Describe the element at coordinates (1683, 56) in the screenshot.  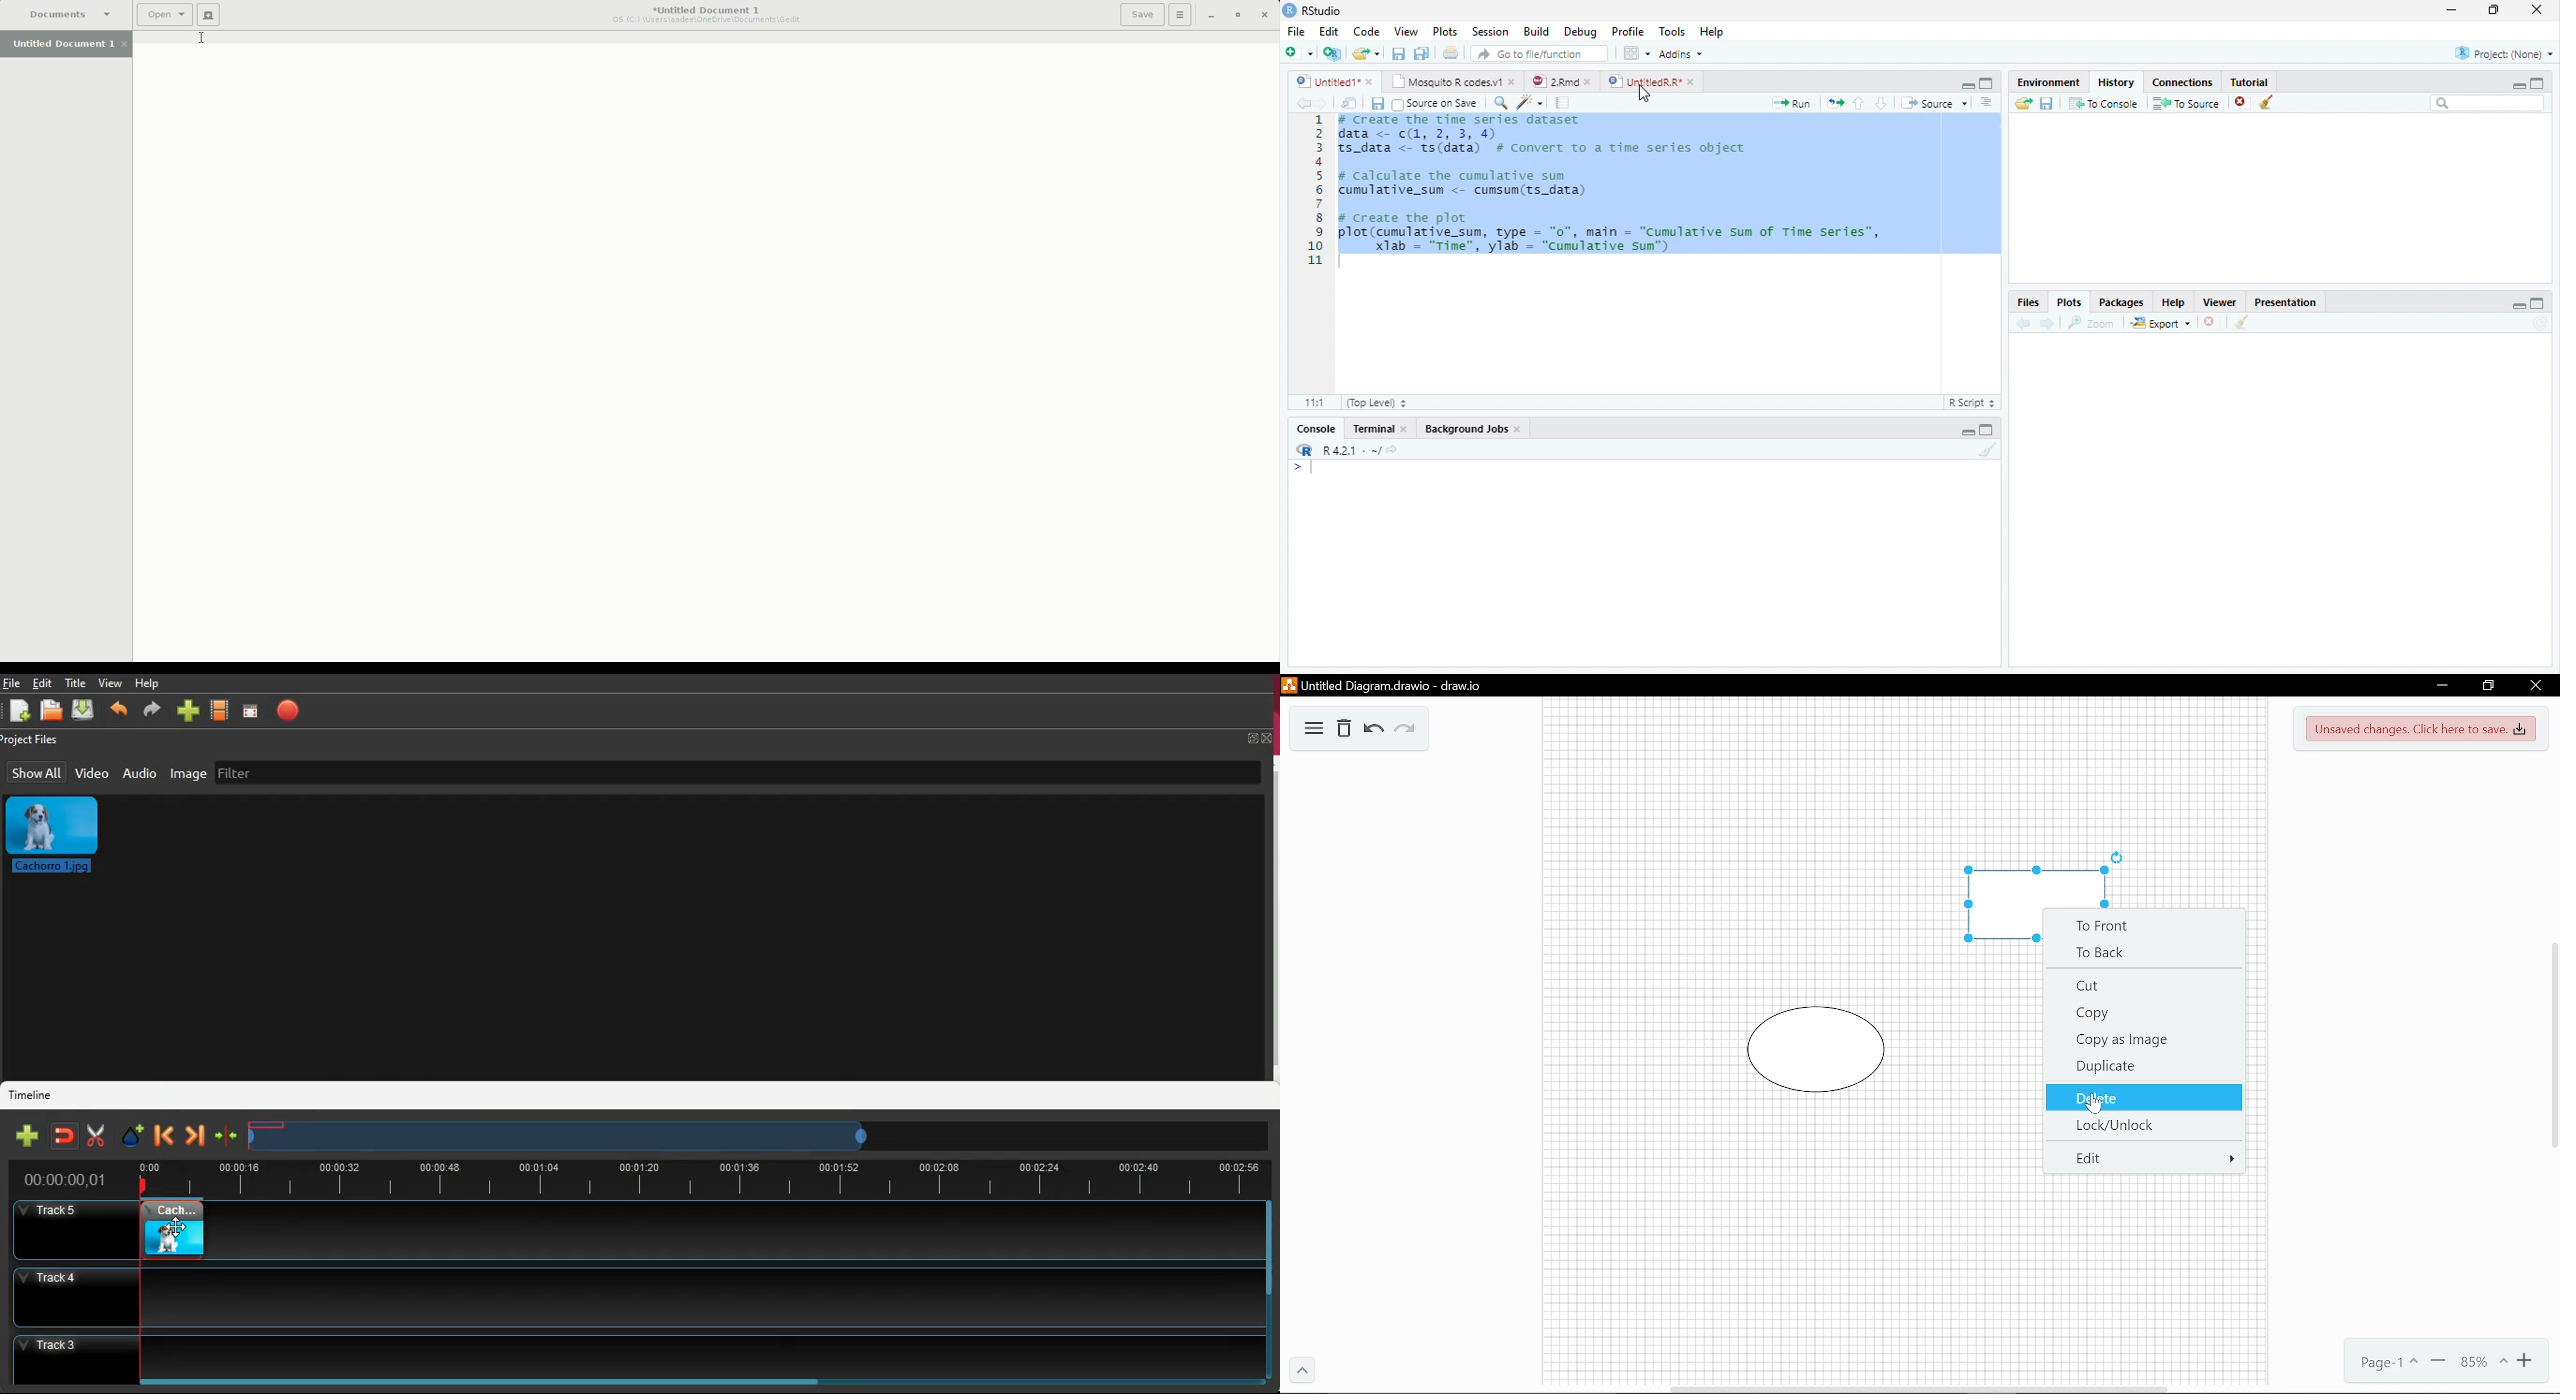
I see `Addins` at that location.